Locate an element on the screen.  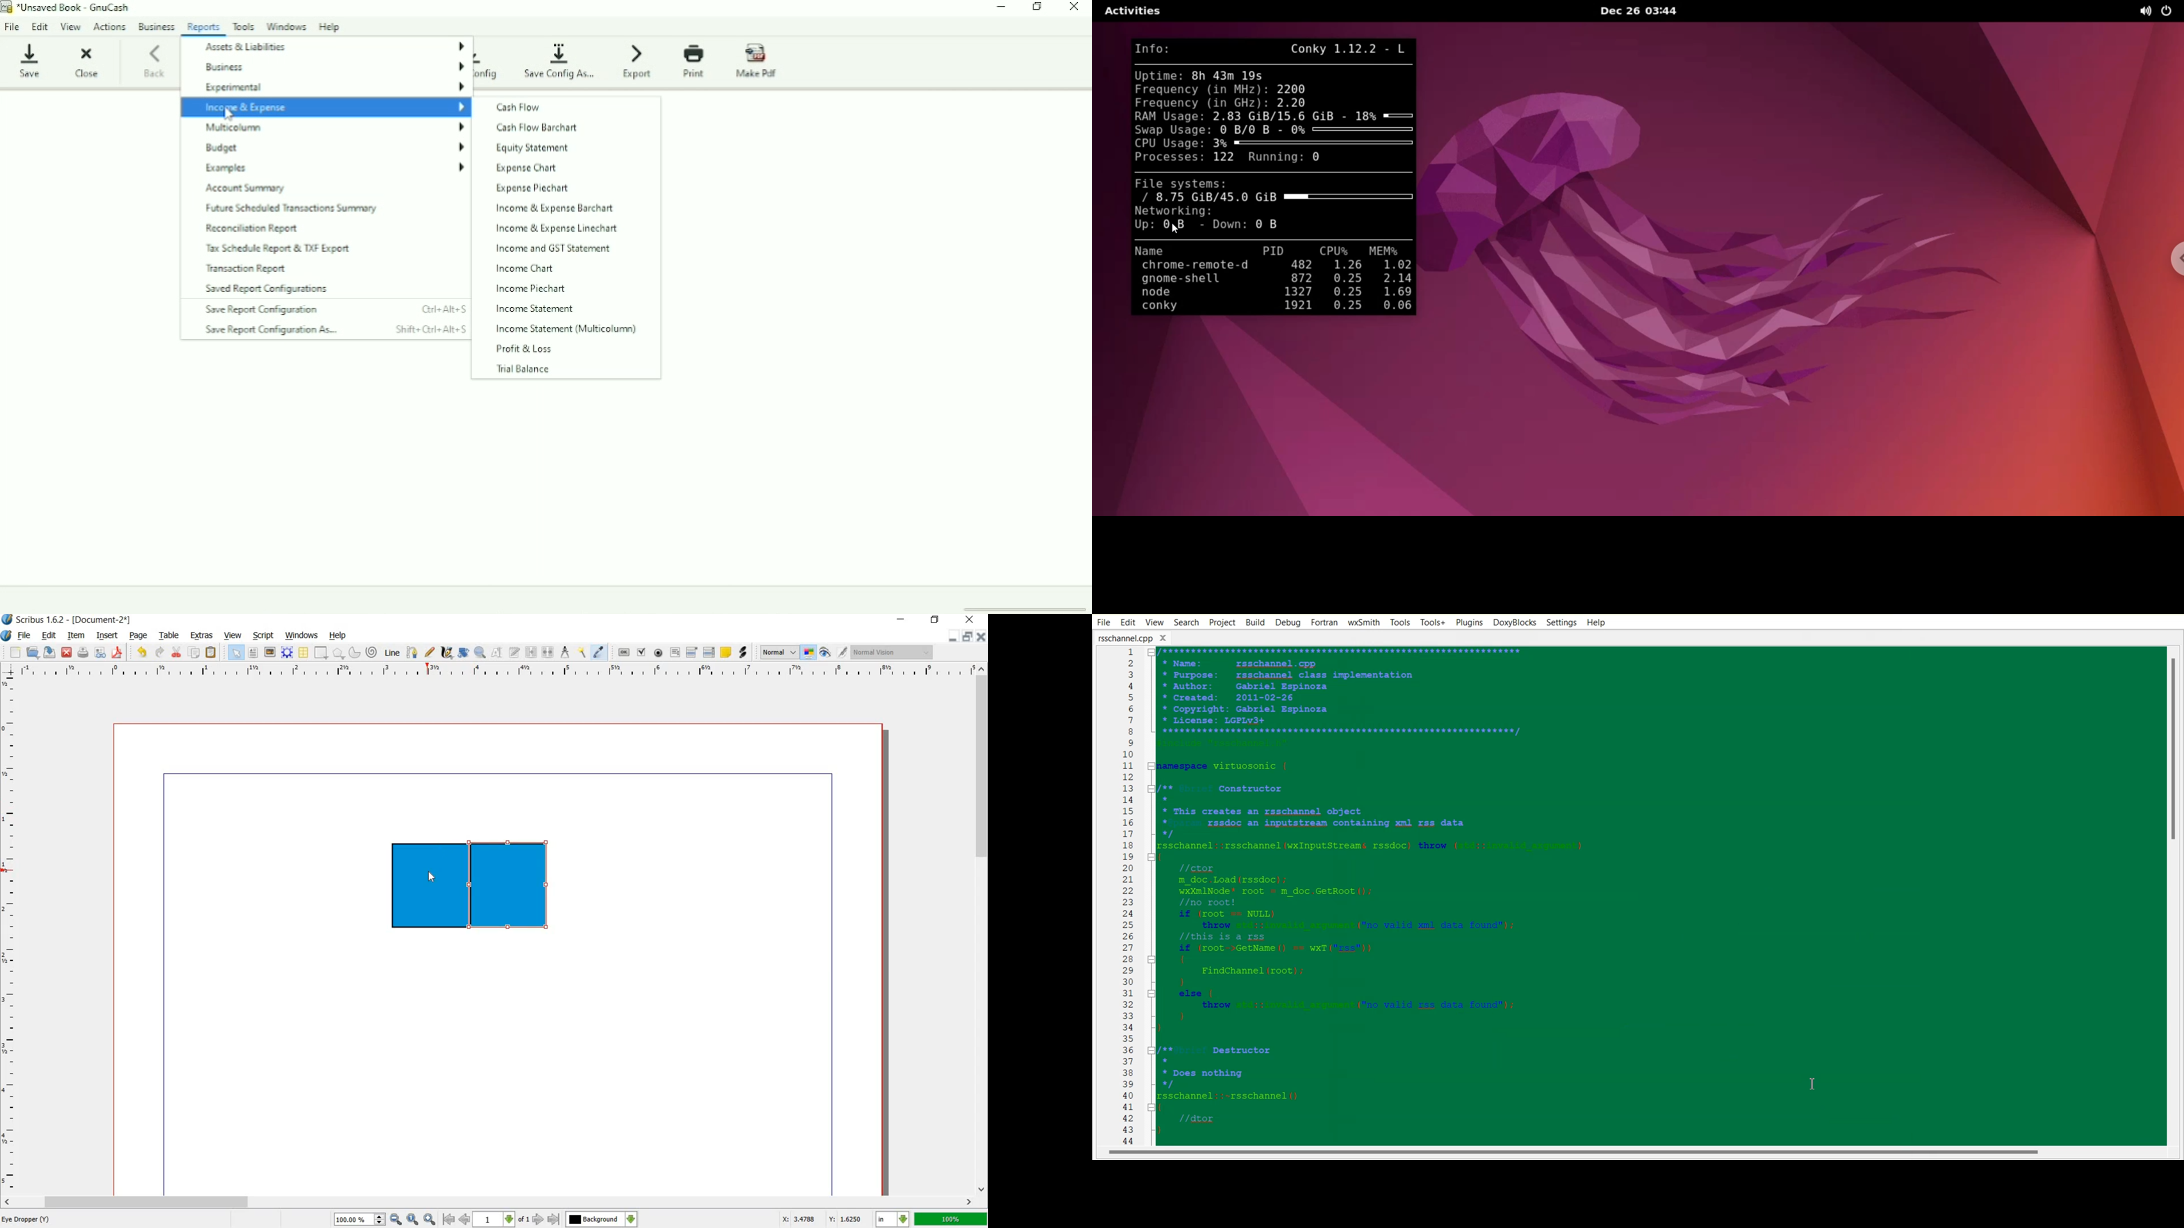
pdf list box is located at coordinates (709, 653).